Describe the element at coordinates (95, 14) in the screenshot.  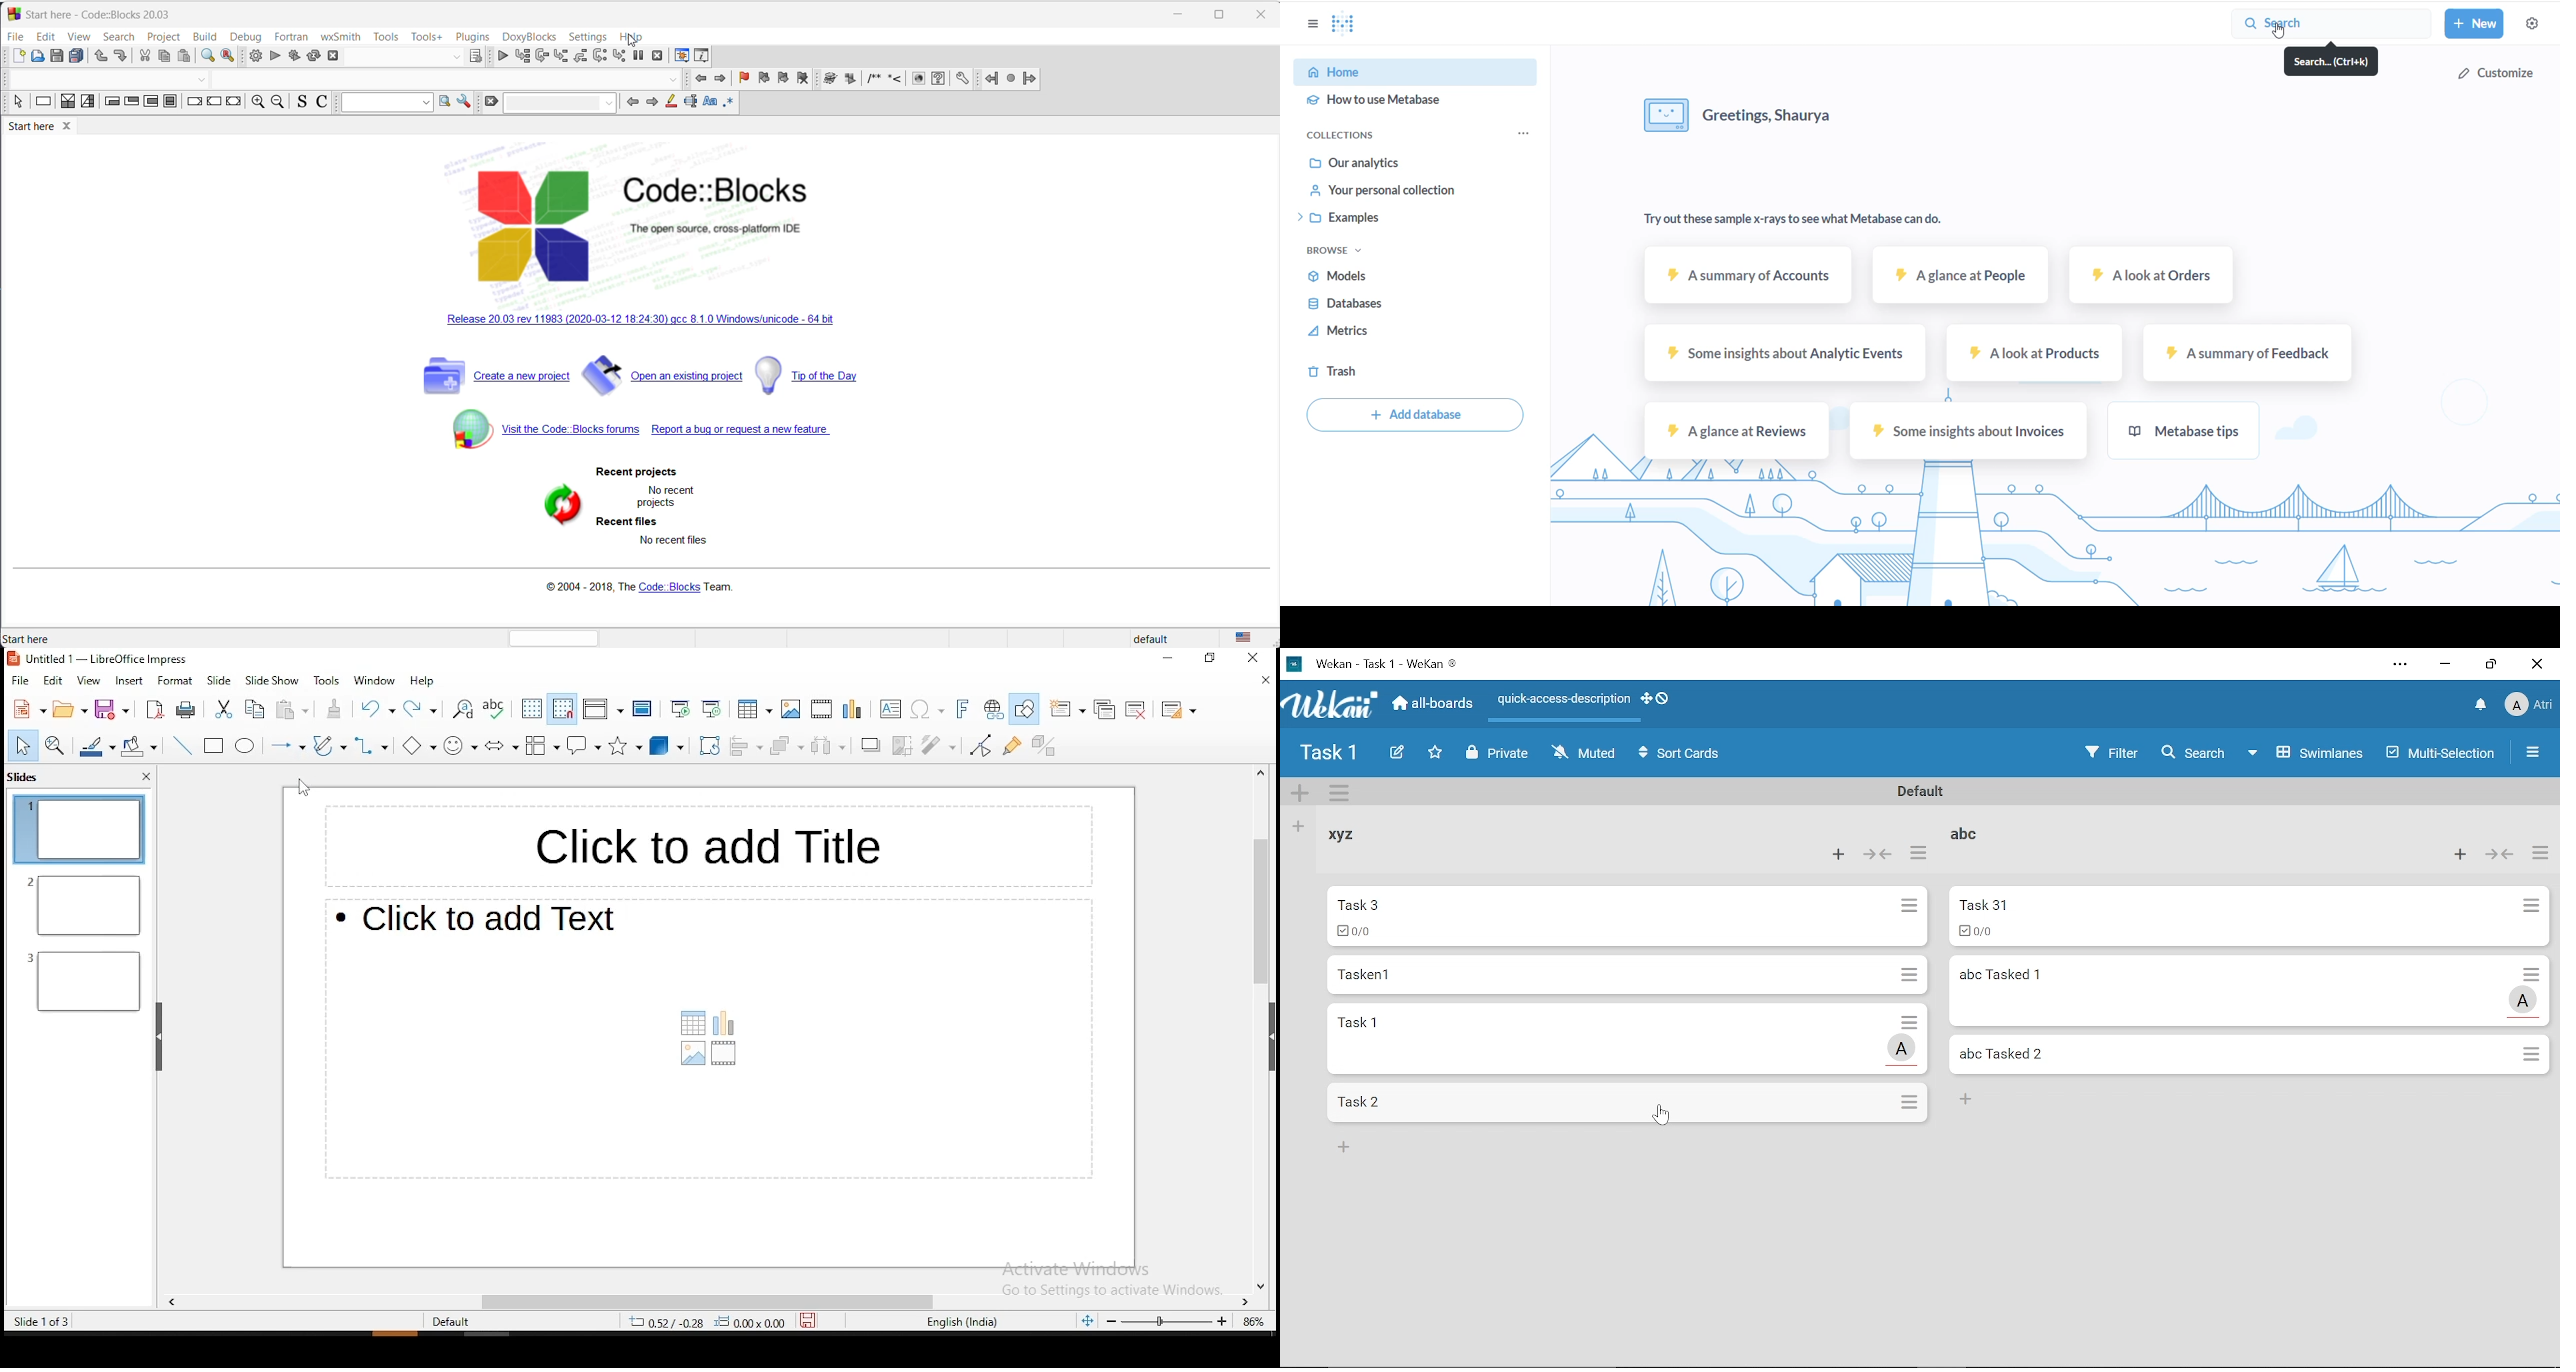
I see `file title` at that location.